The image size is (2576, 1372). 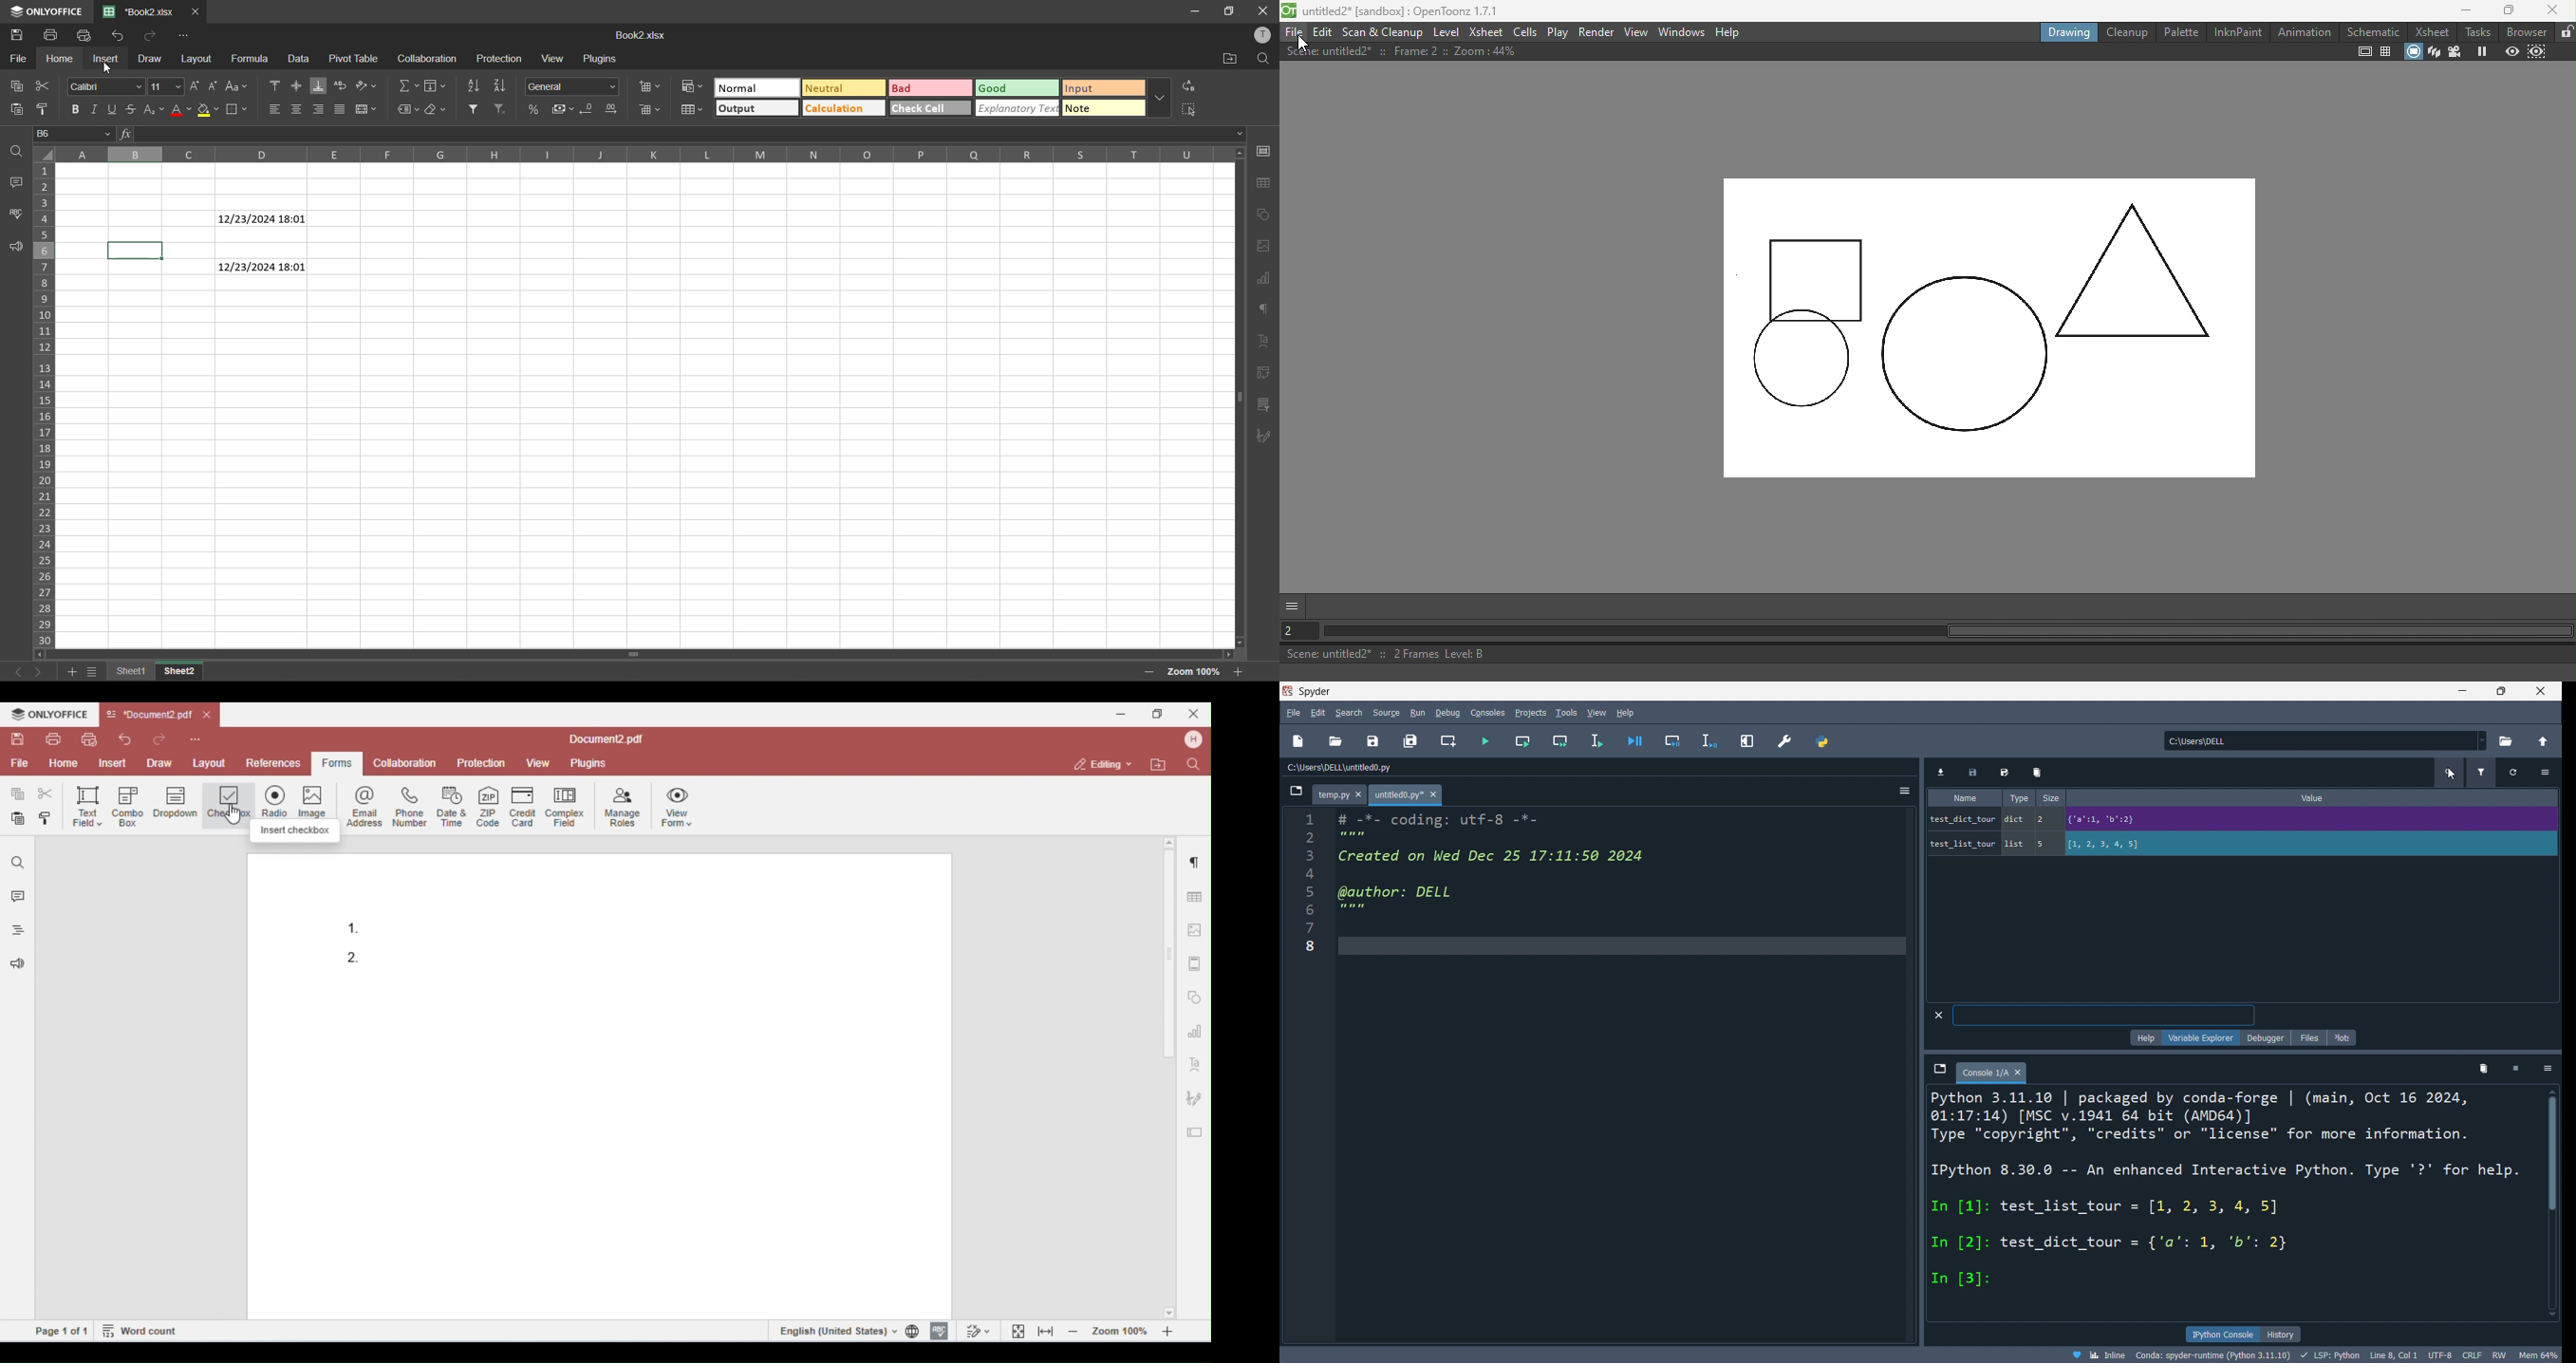 I want to click on D6, so click(x=75, y=133).